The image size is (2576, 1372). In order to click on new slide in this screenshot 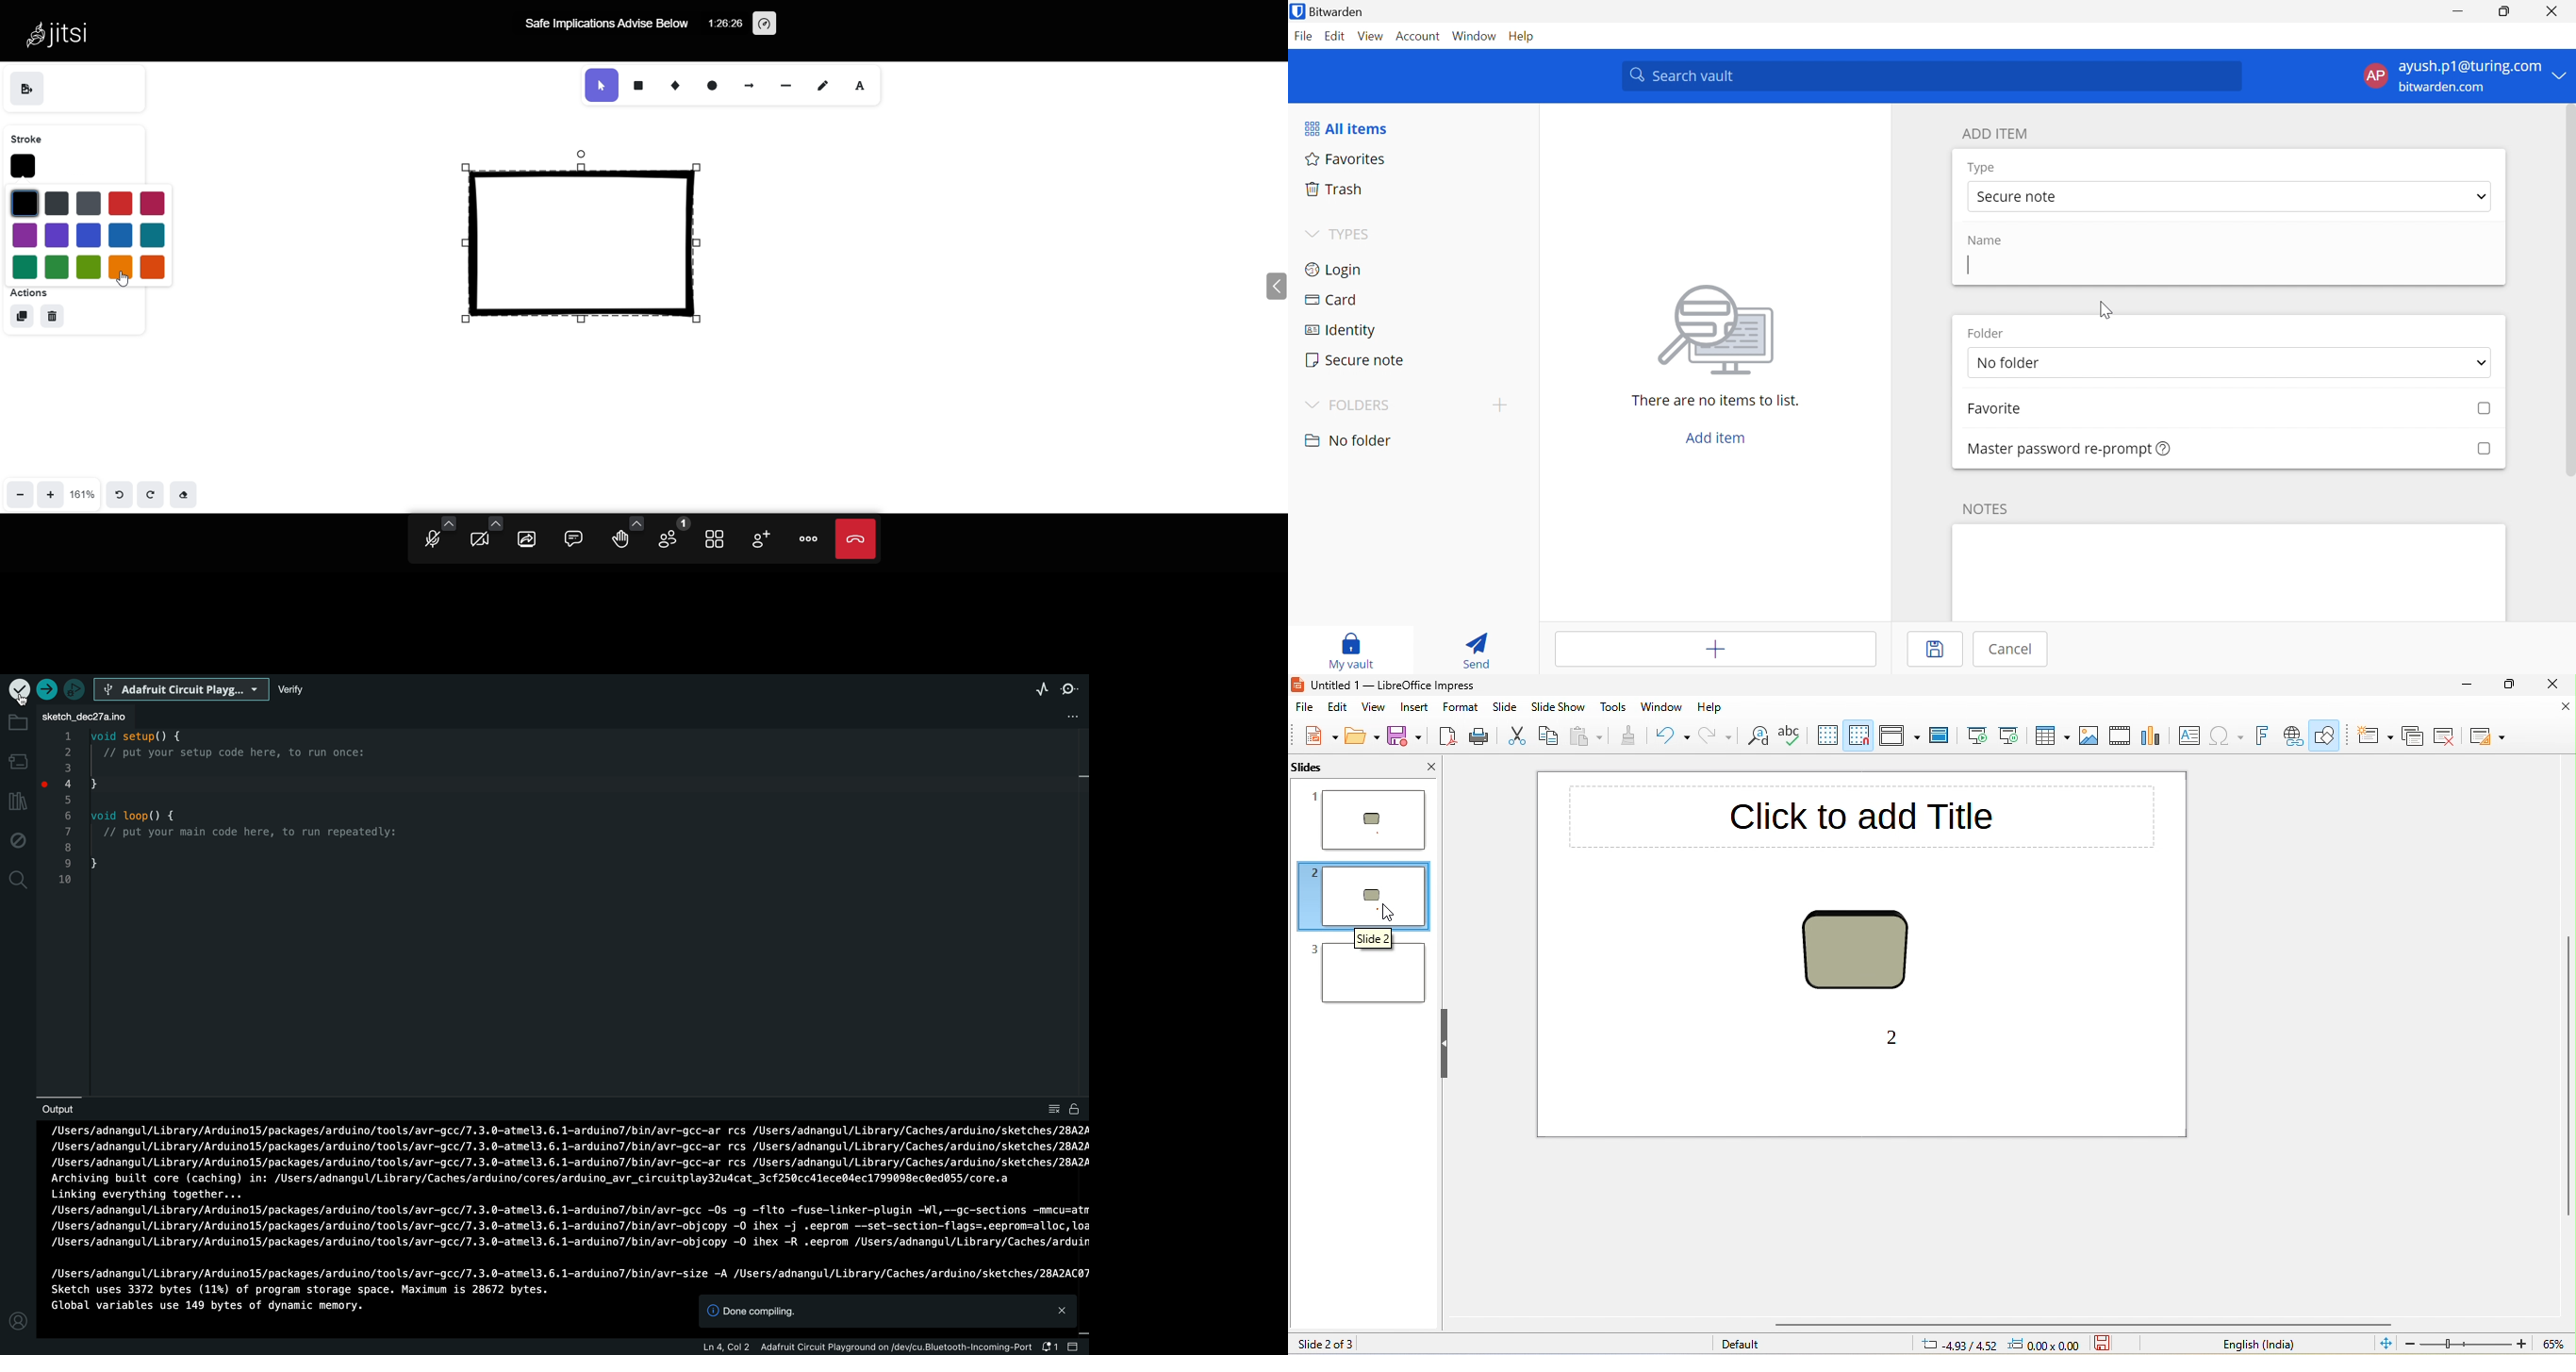, I will do `click(2373, 735)`.